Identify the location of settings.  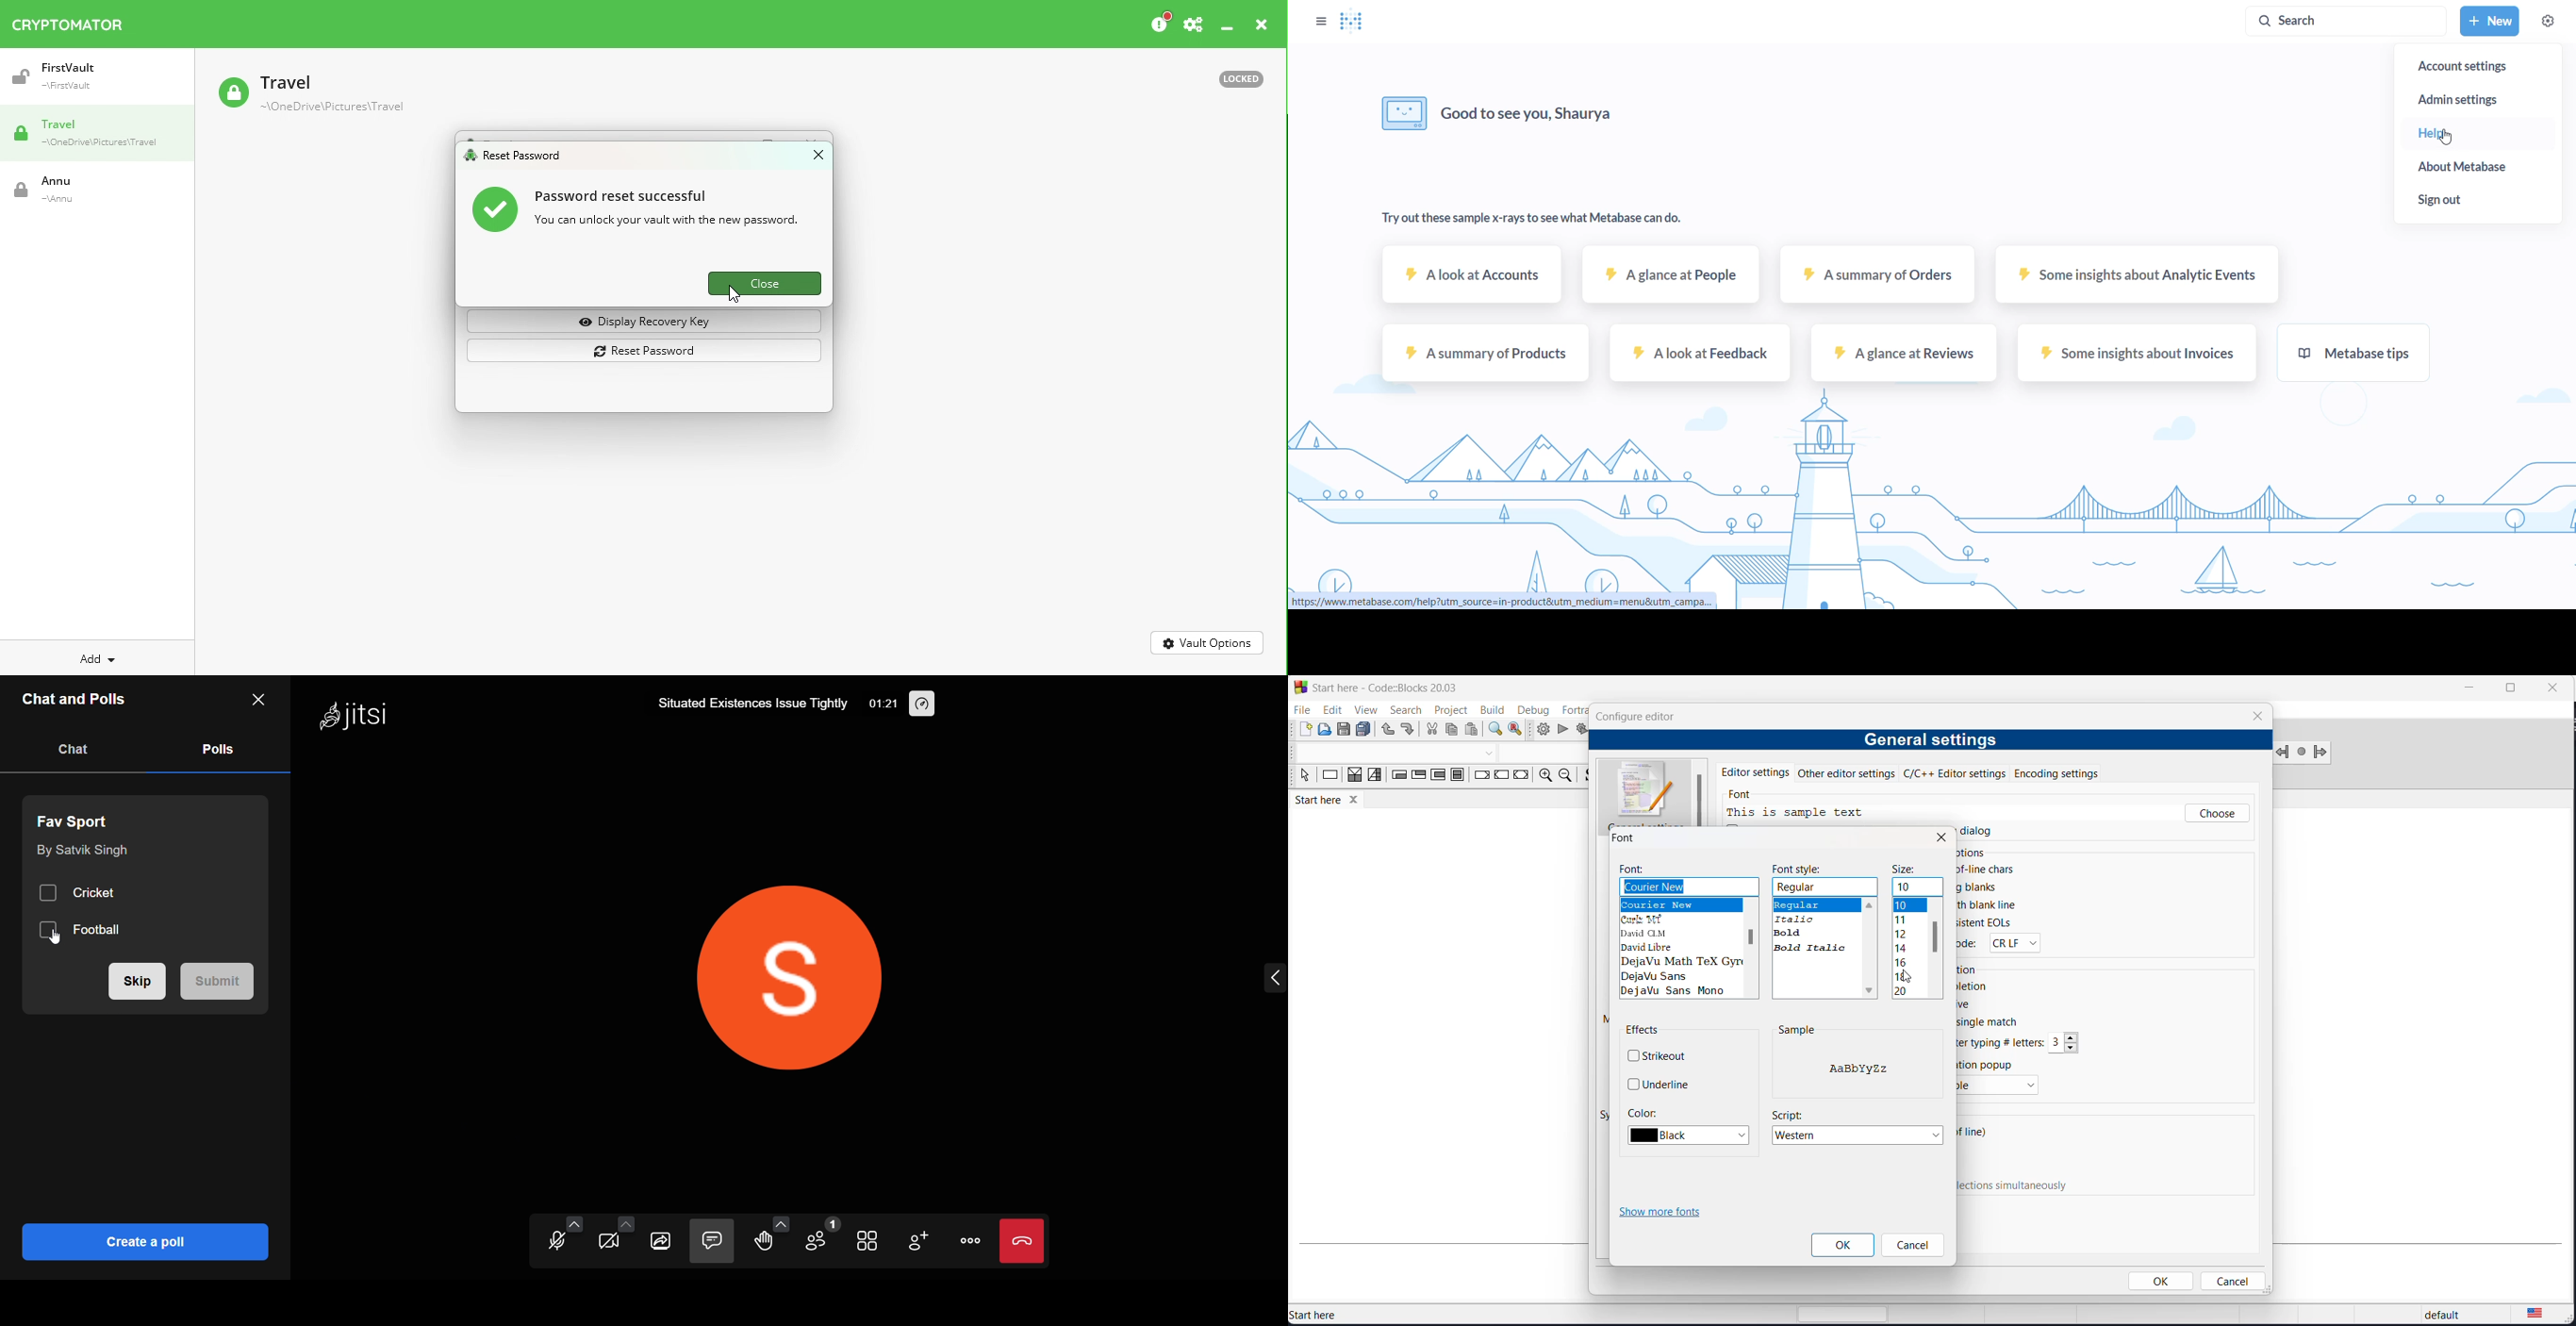
(2550, 21).